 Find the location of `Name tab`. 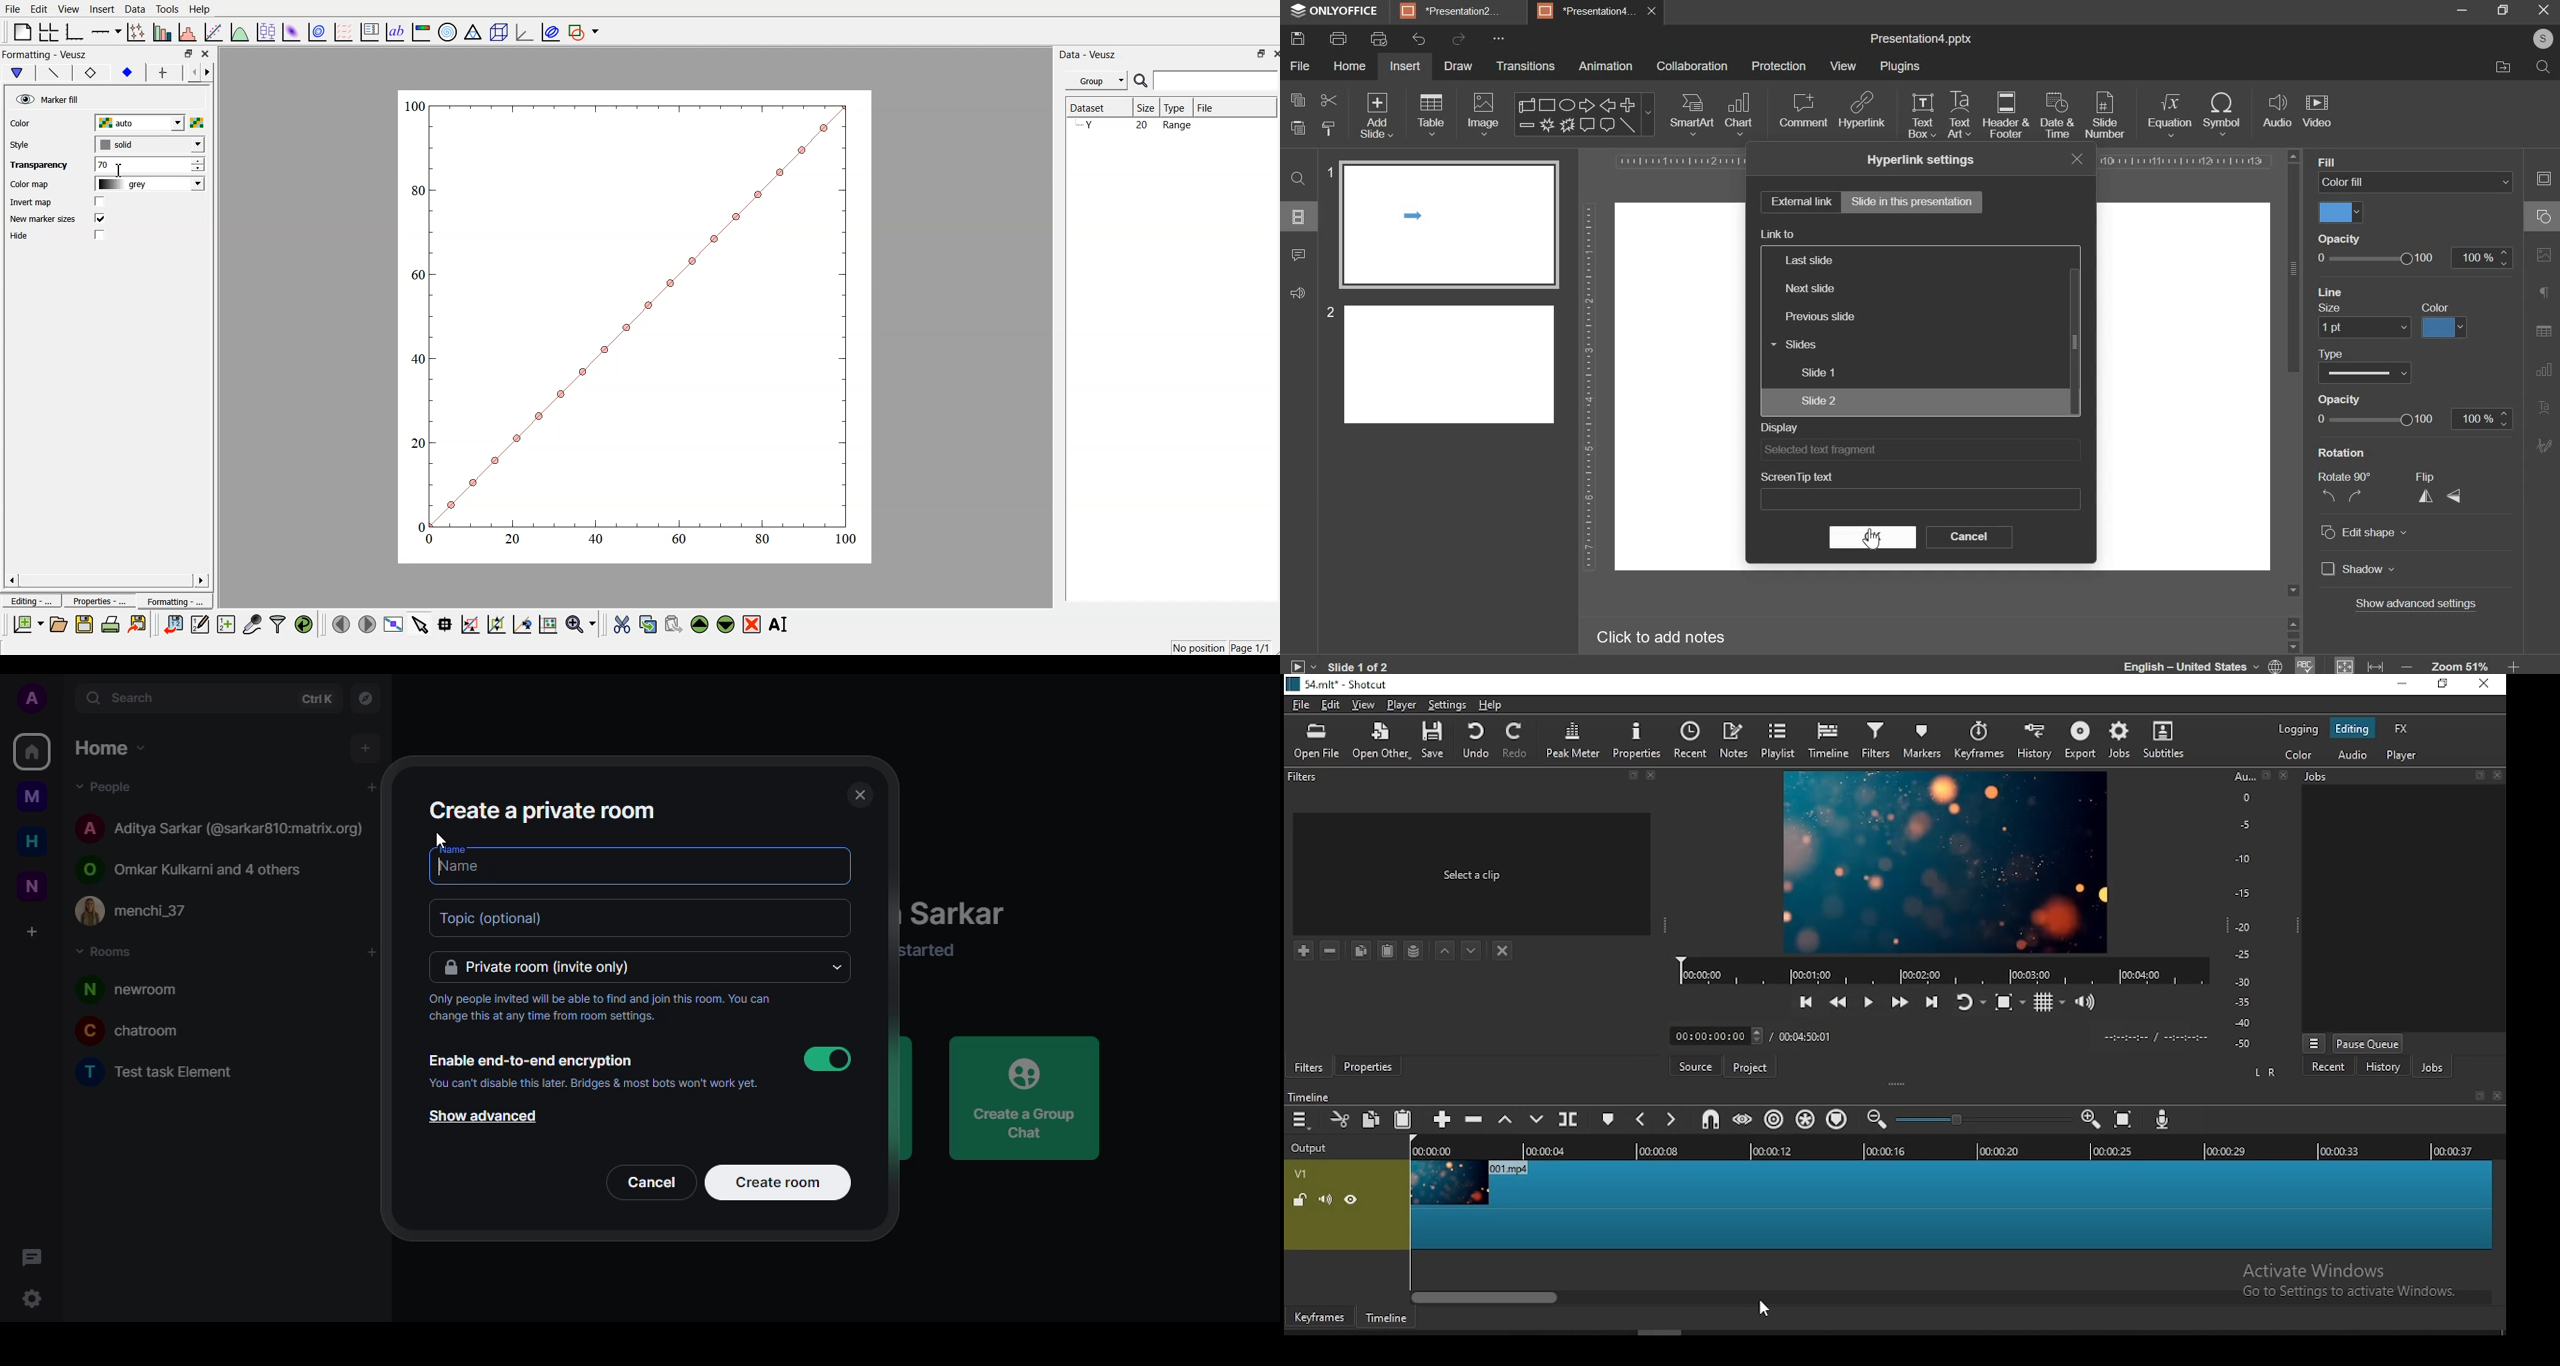

Name tab is located at coordinates (489, 869).